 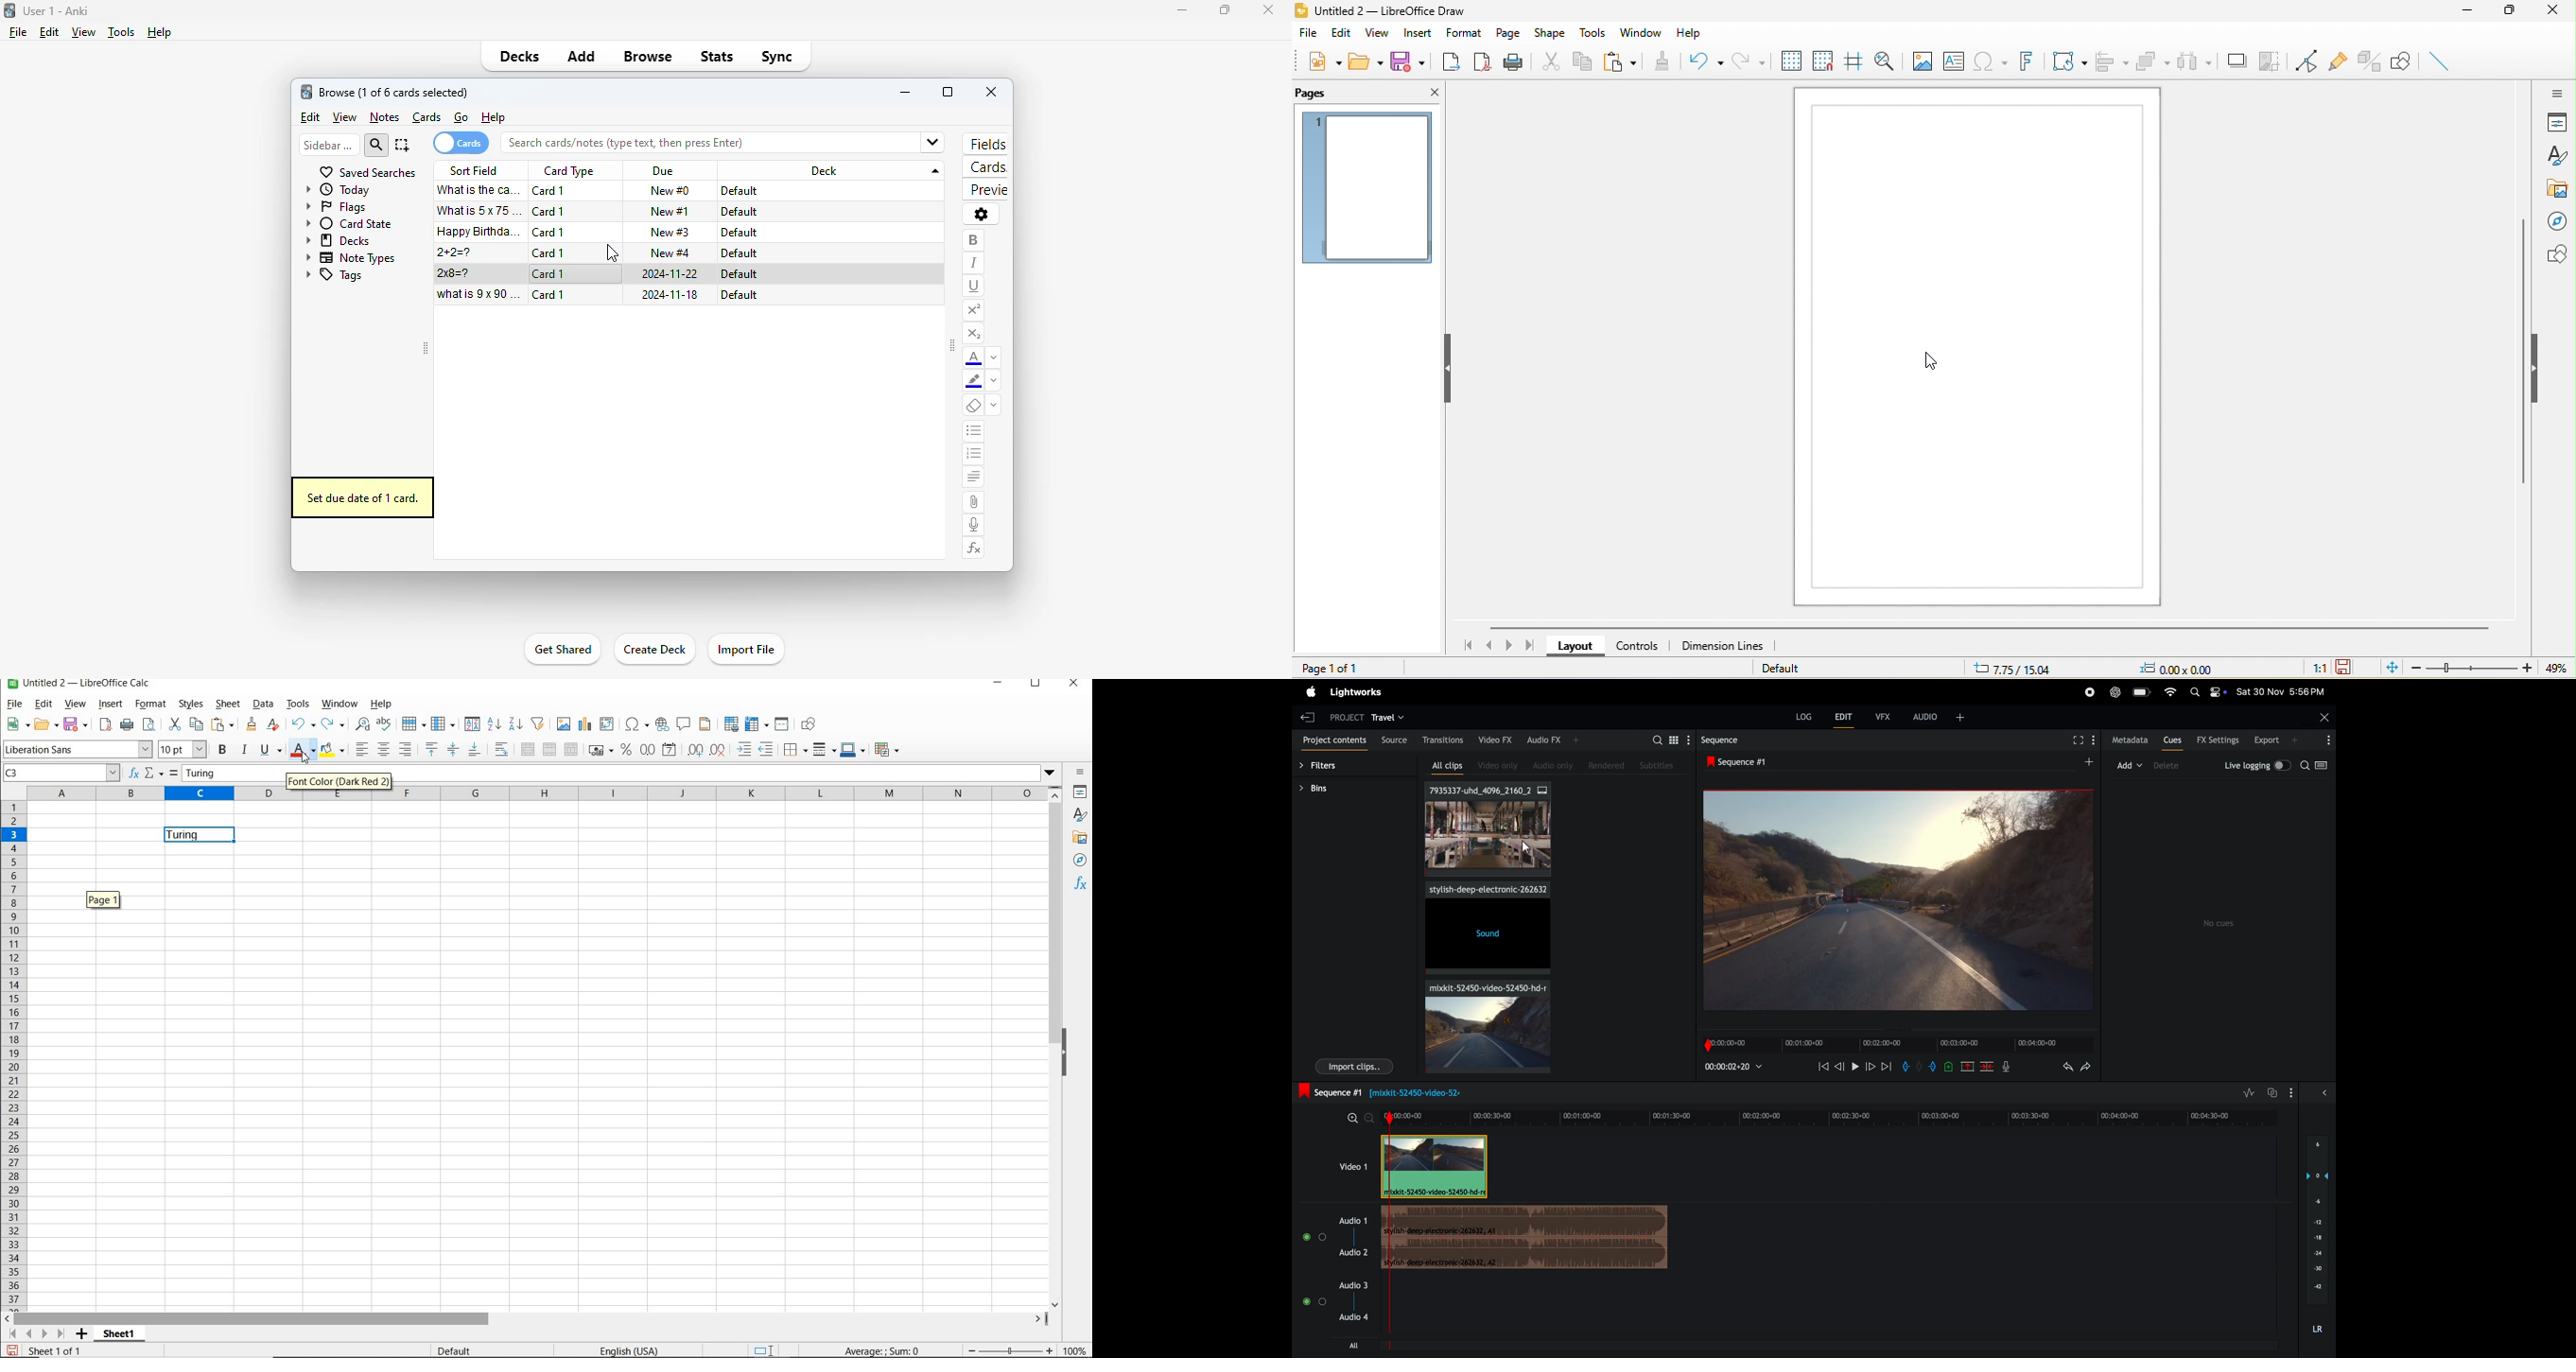 What do you see at coordinates (572, 749) in the screenshot?
I see `UNMERGE CELLS` at bounding box center [572, 749].